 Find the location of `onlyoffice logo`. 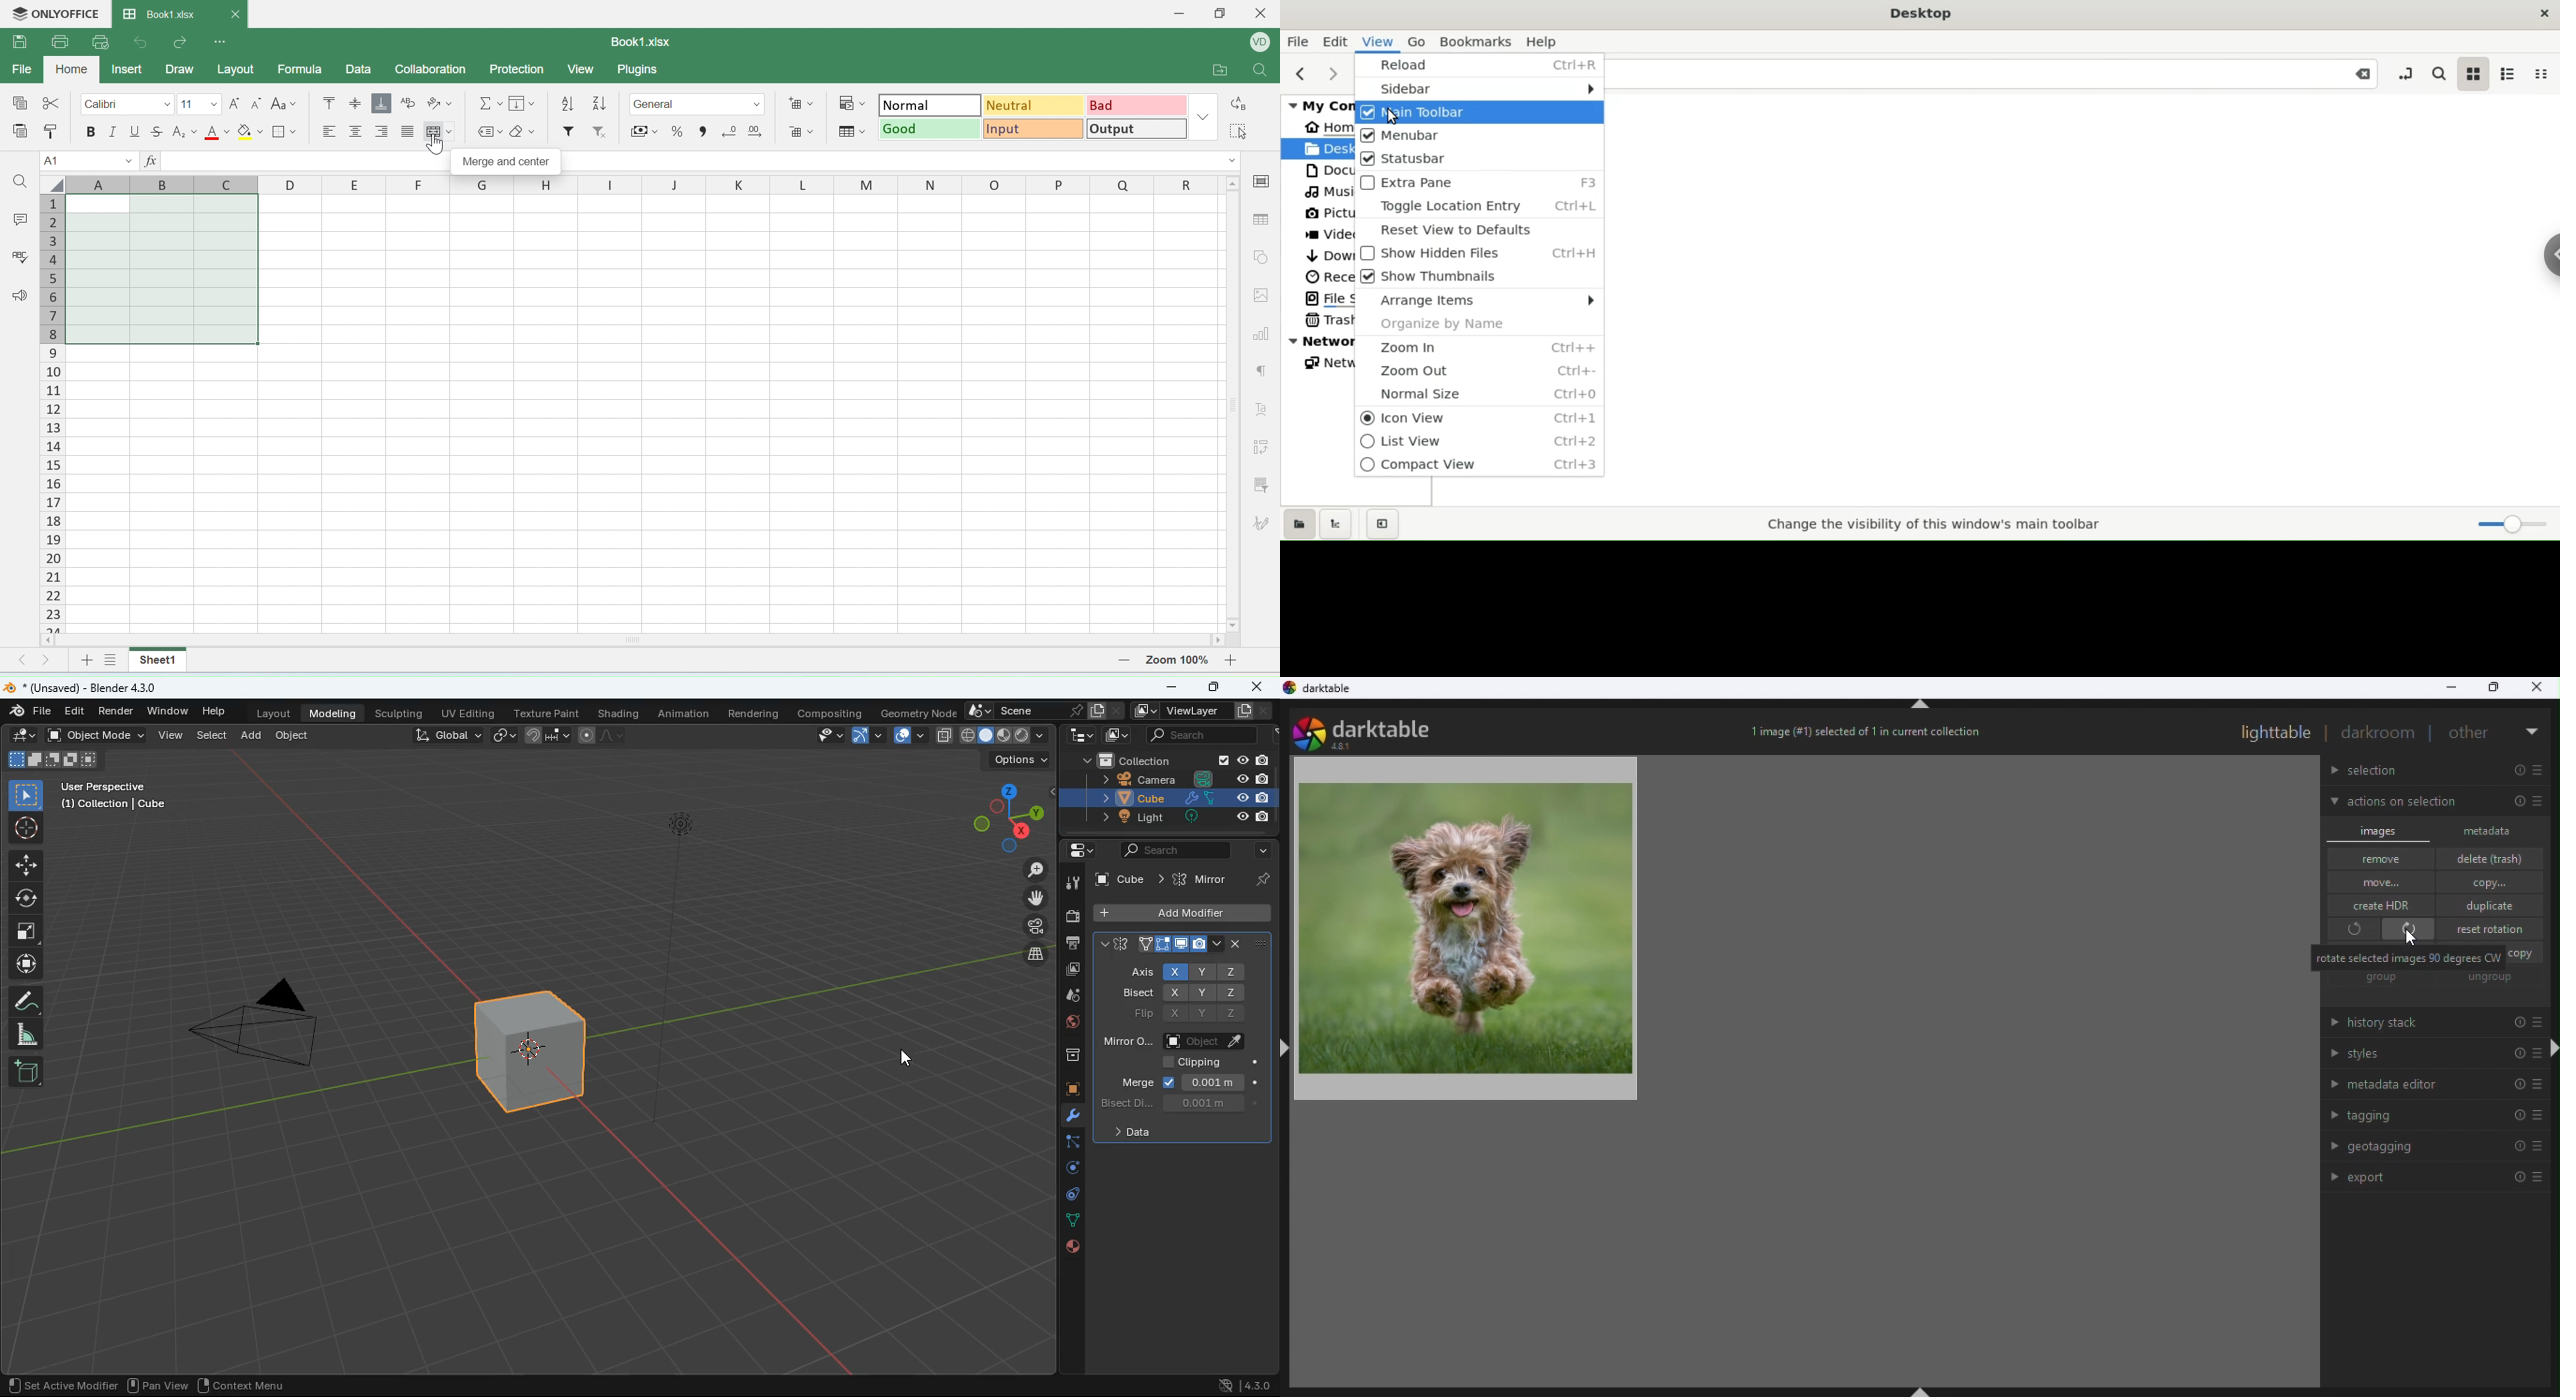

onlyoffice logo is located at coordinates (54, 15).